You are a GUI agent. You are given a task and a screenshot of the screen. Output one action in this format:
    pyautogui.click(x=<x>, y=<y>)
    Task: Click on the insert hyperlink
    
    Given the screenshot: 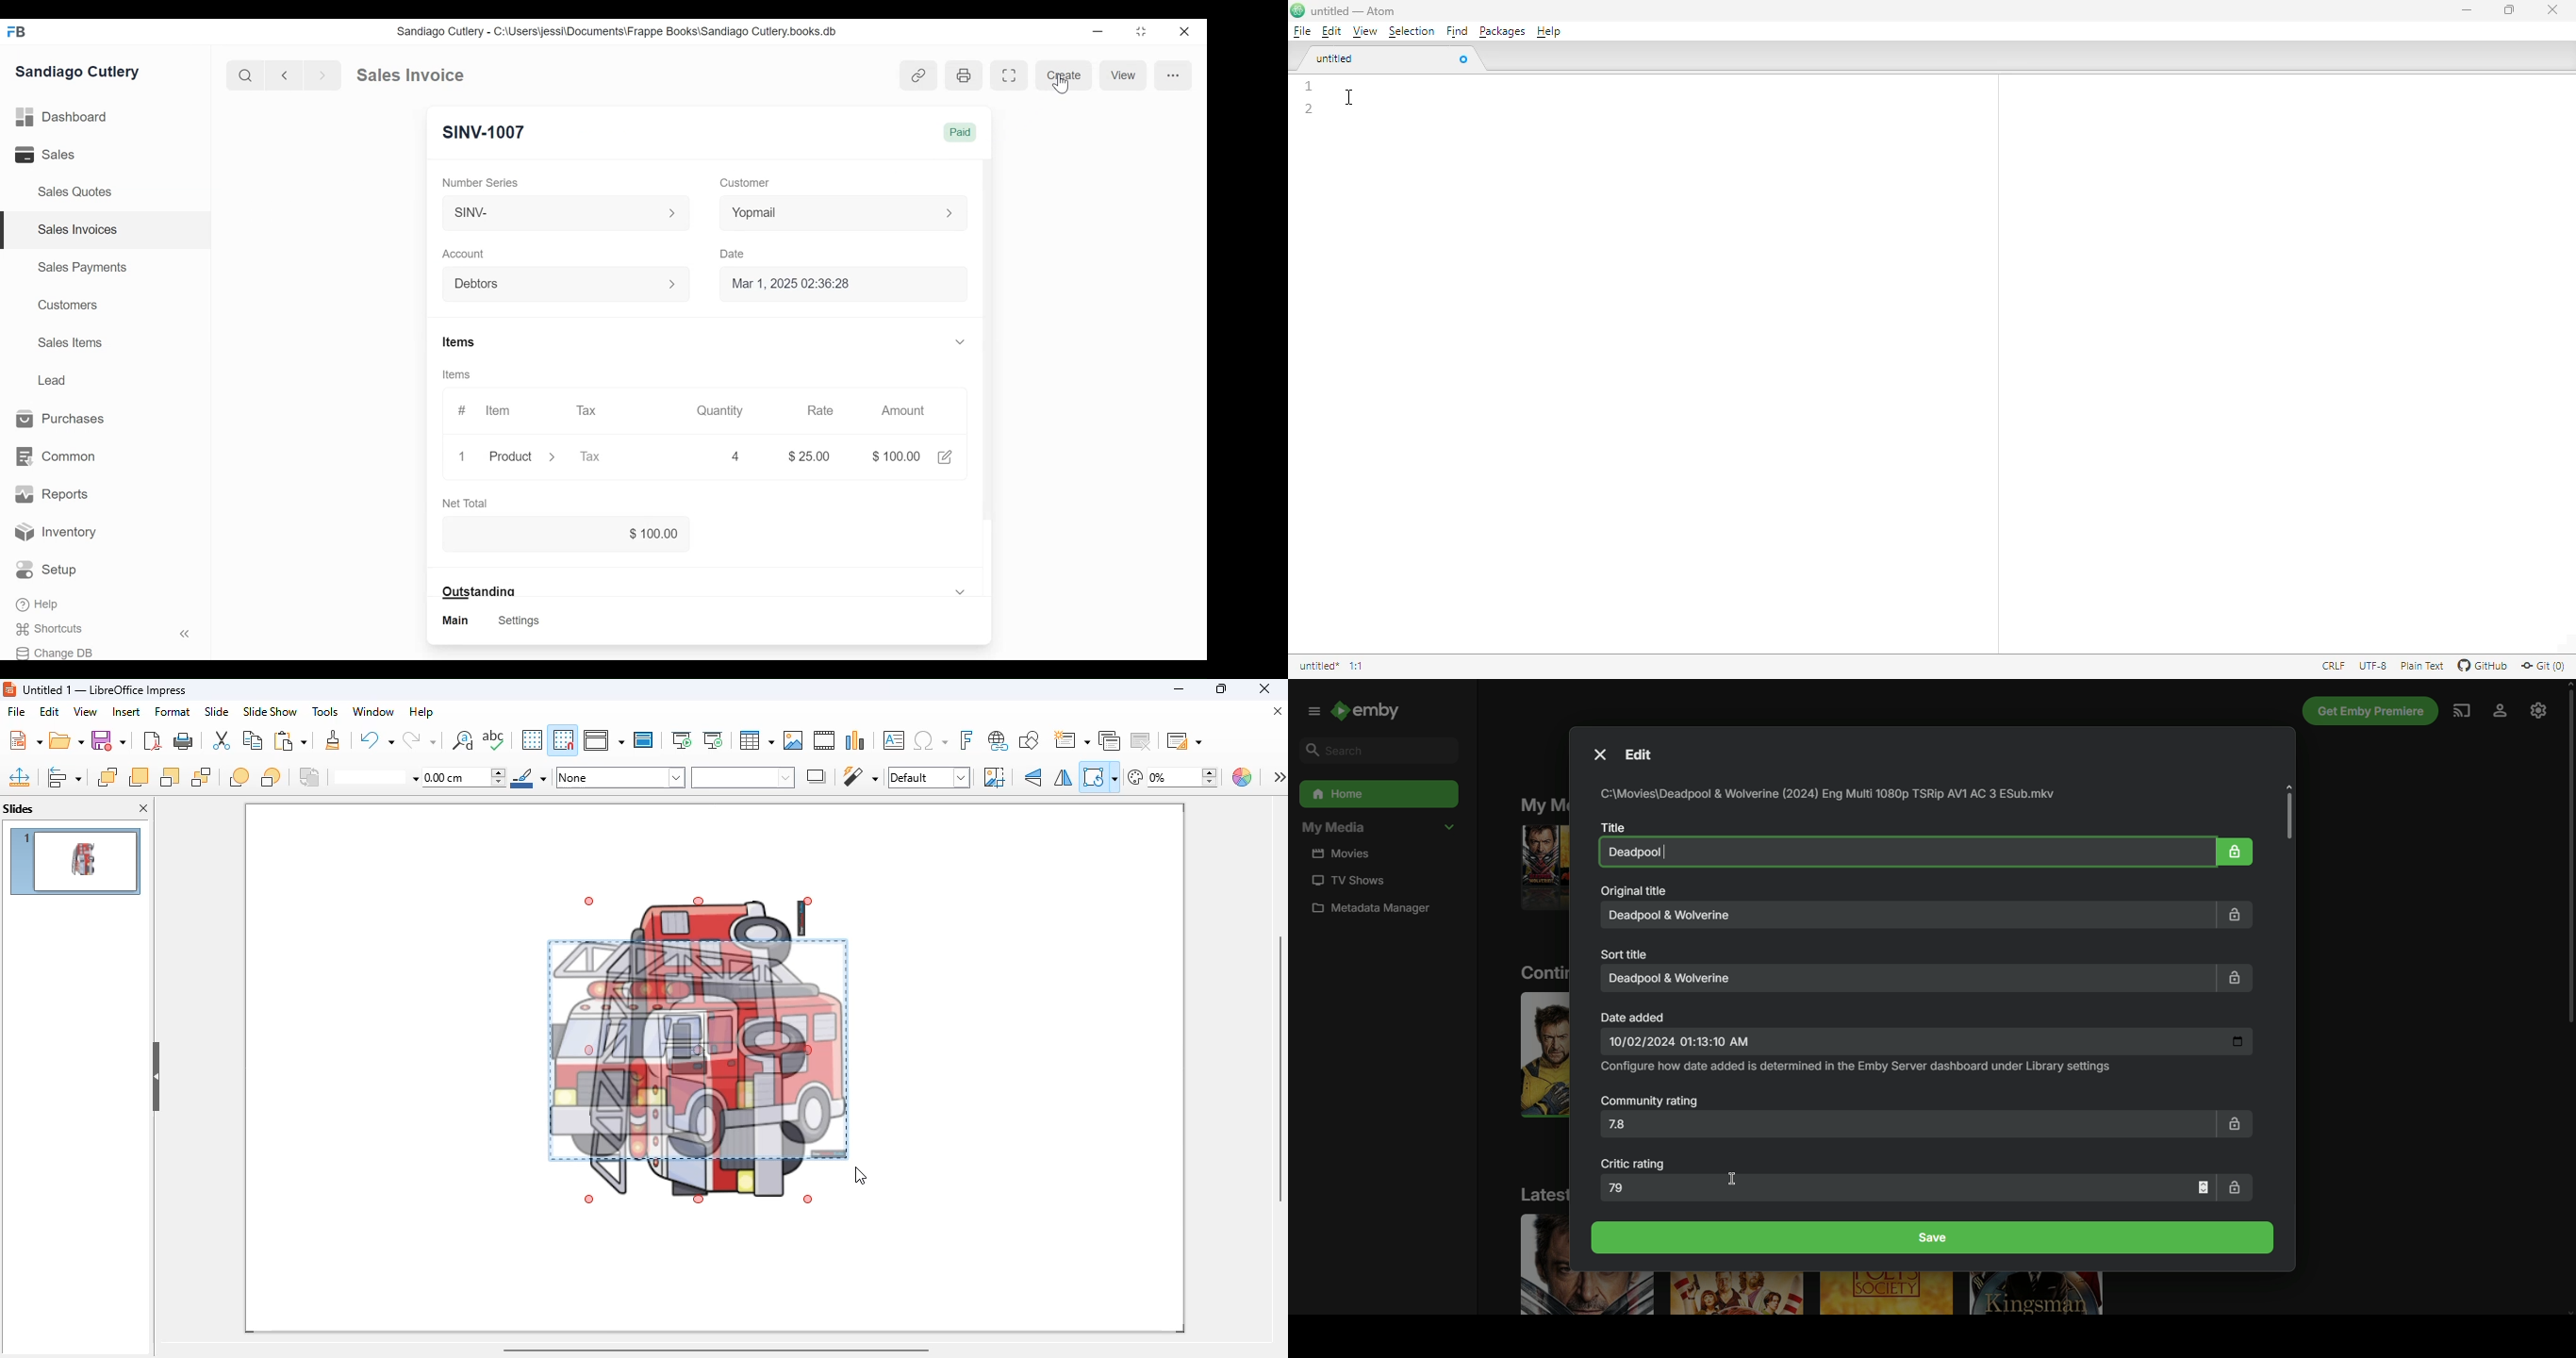 What is the action you would take?
    pyautogui.click(x=999, y=740)
    